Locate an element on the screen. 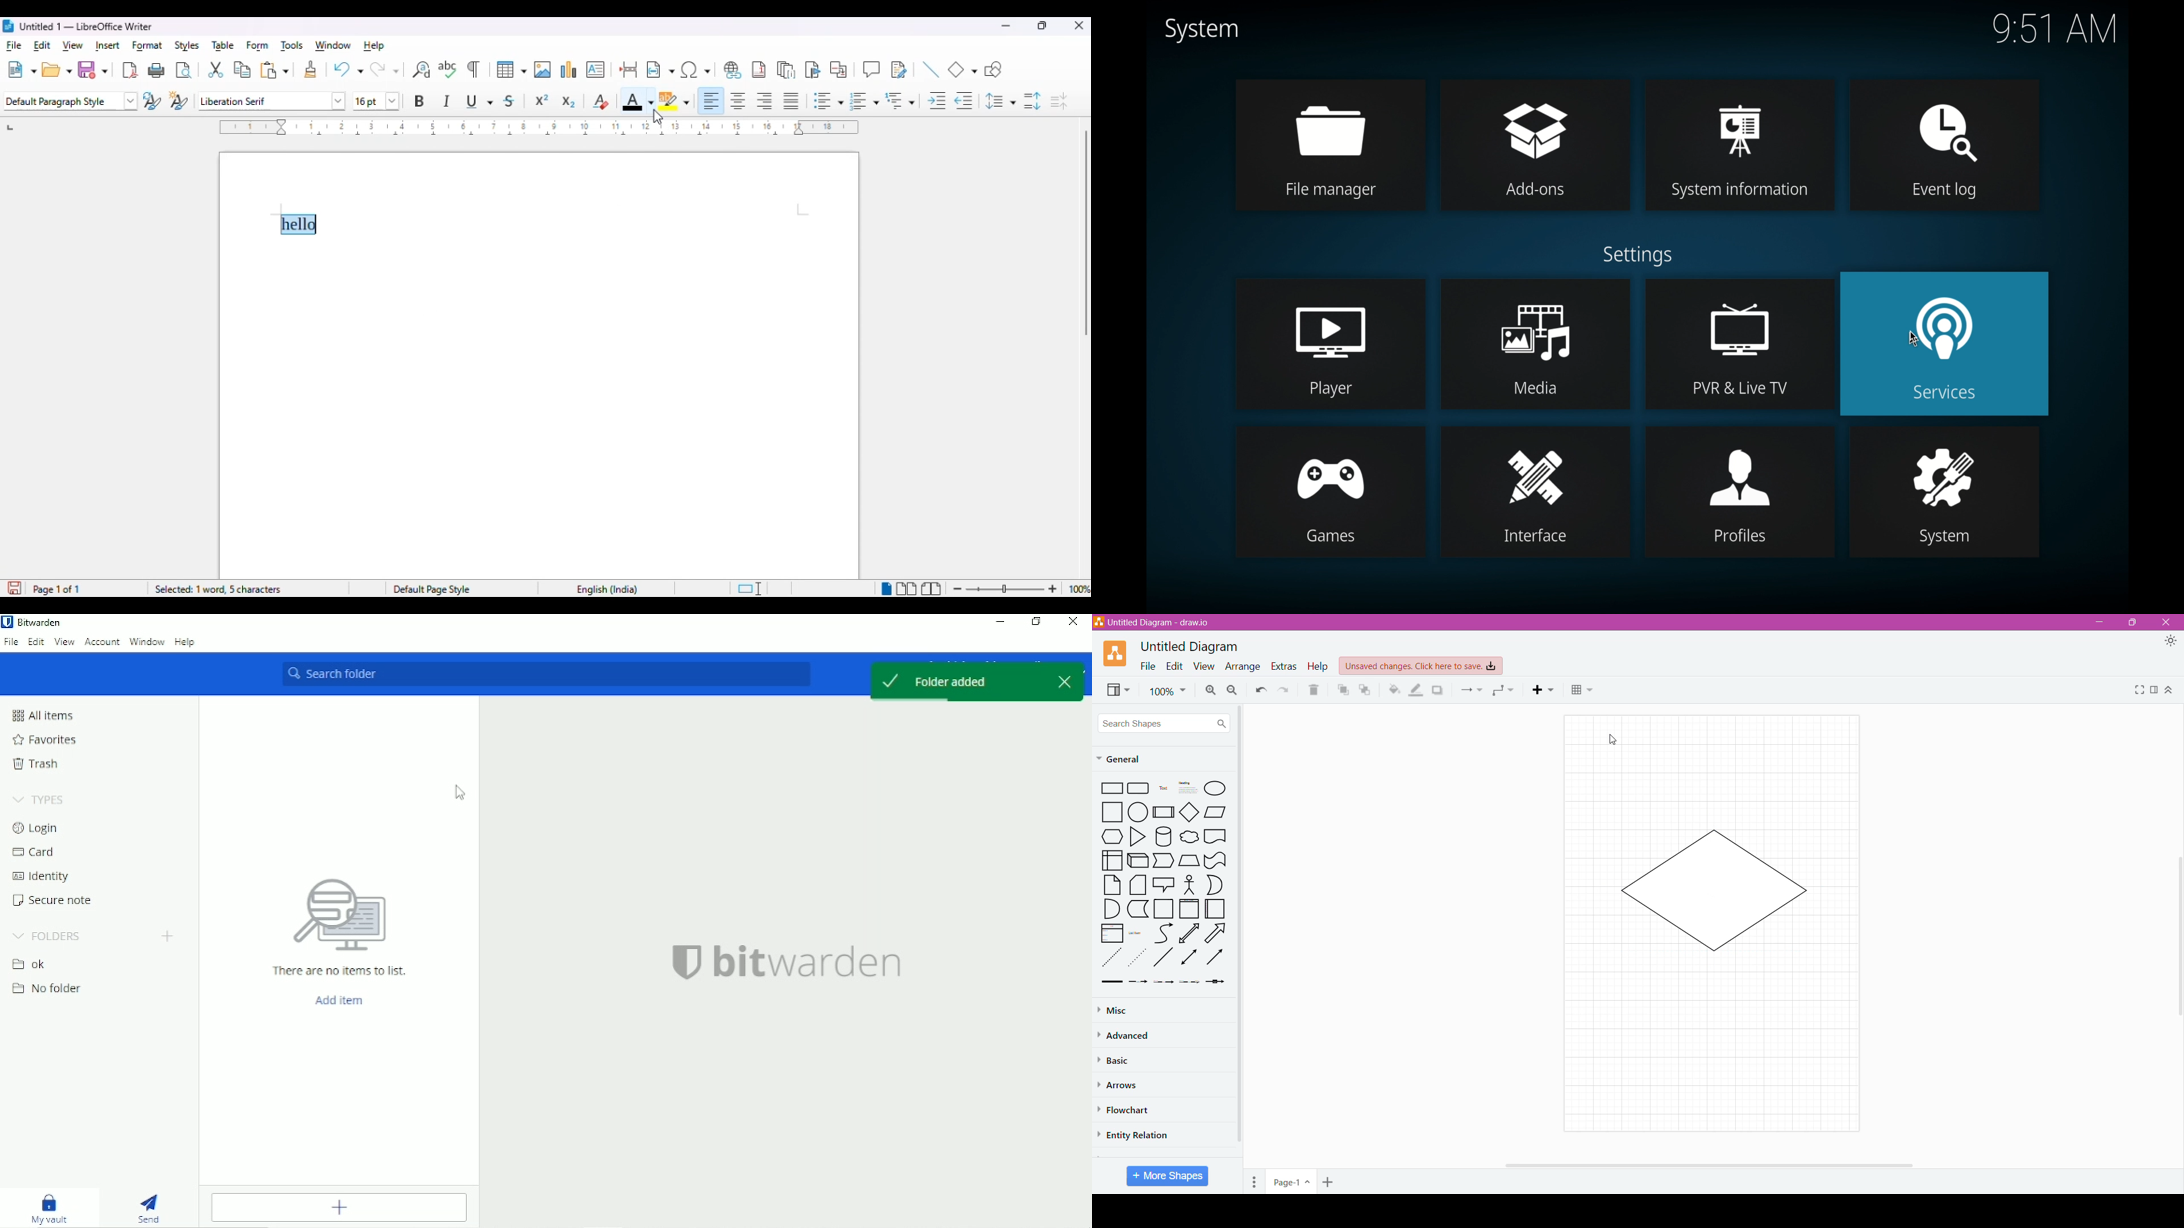 The width and height of the screenshot is (2184, 1232). Untitled Diagram - draw.io is located at coordinates (1156, 622).